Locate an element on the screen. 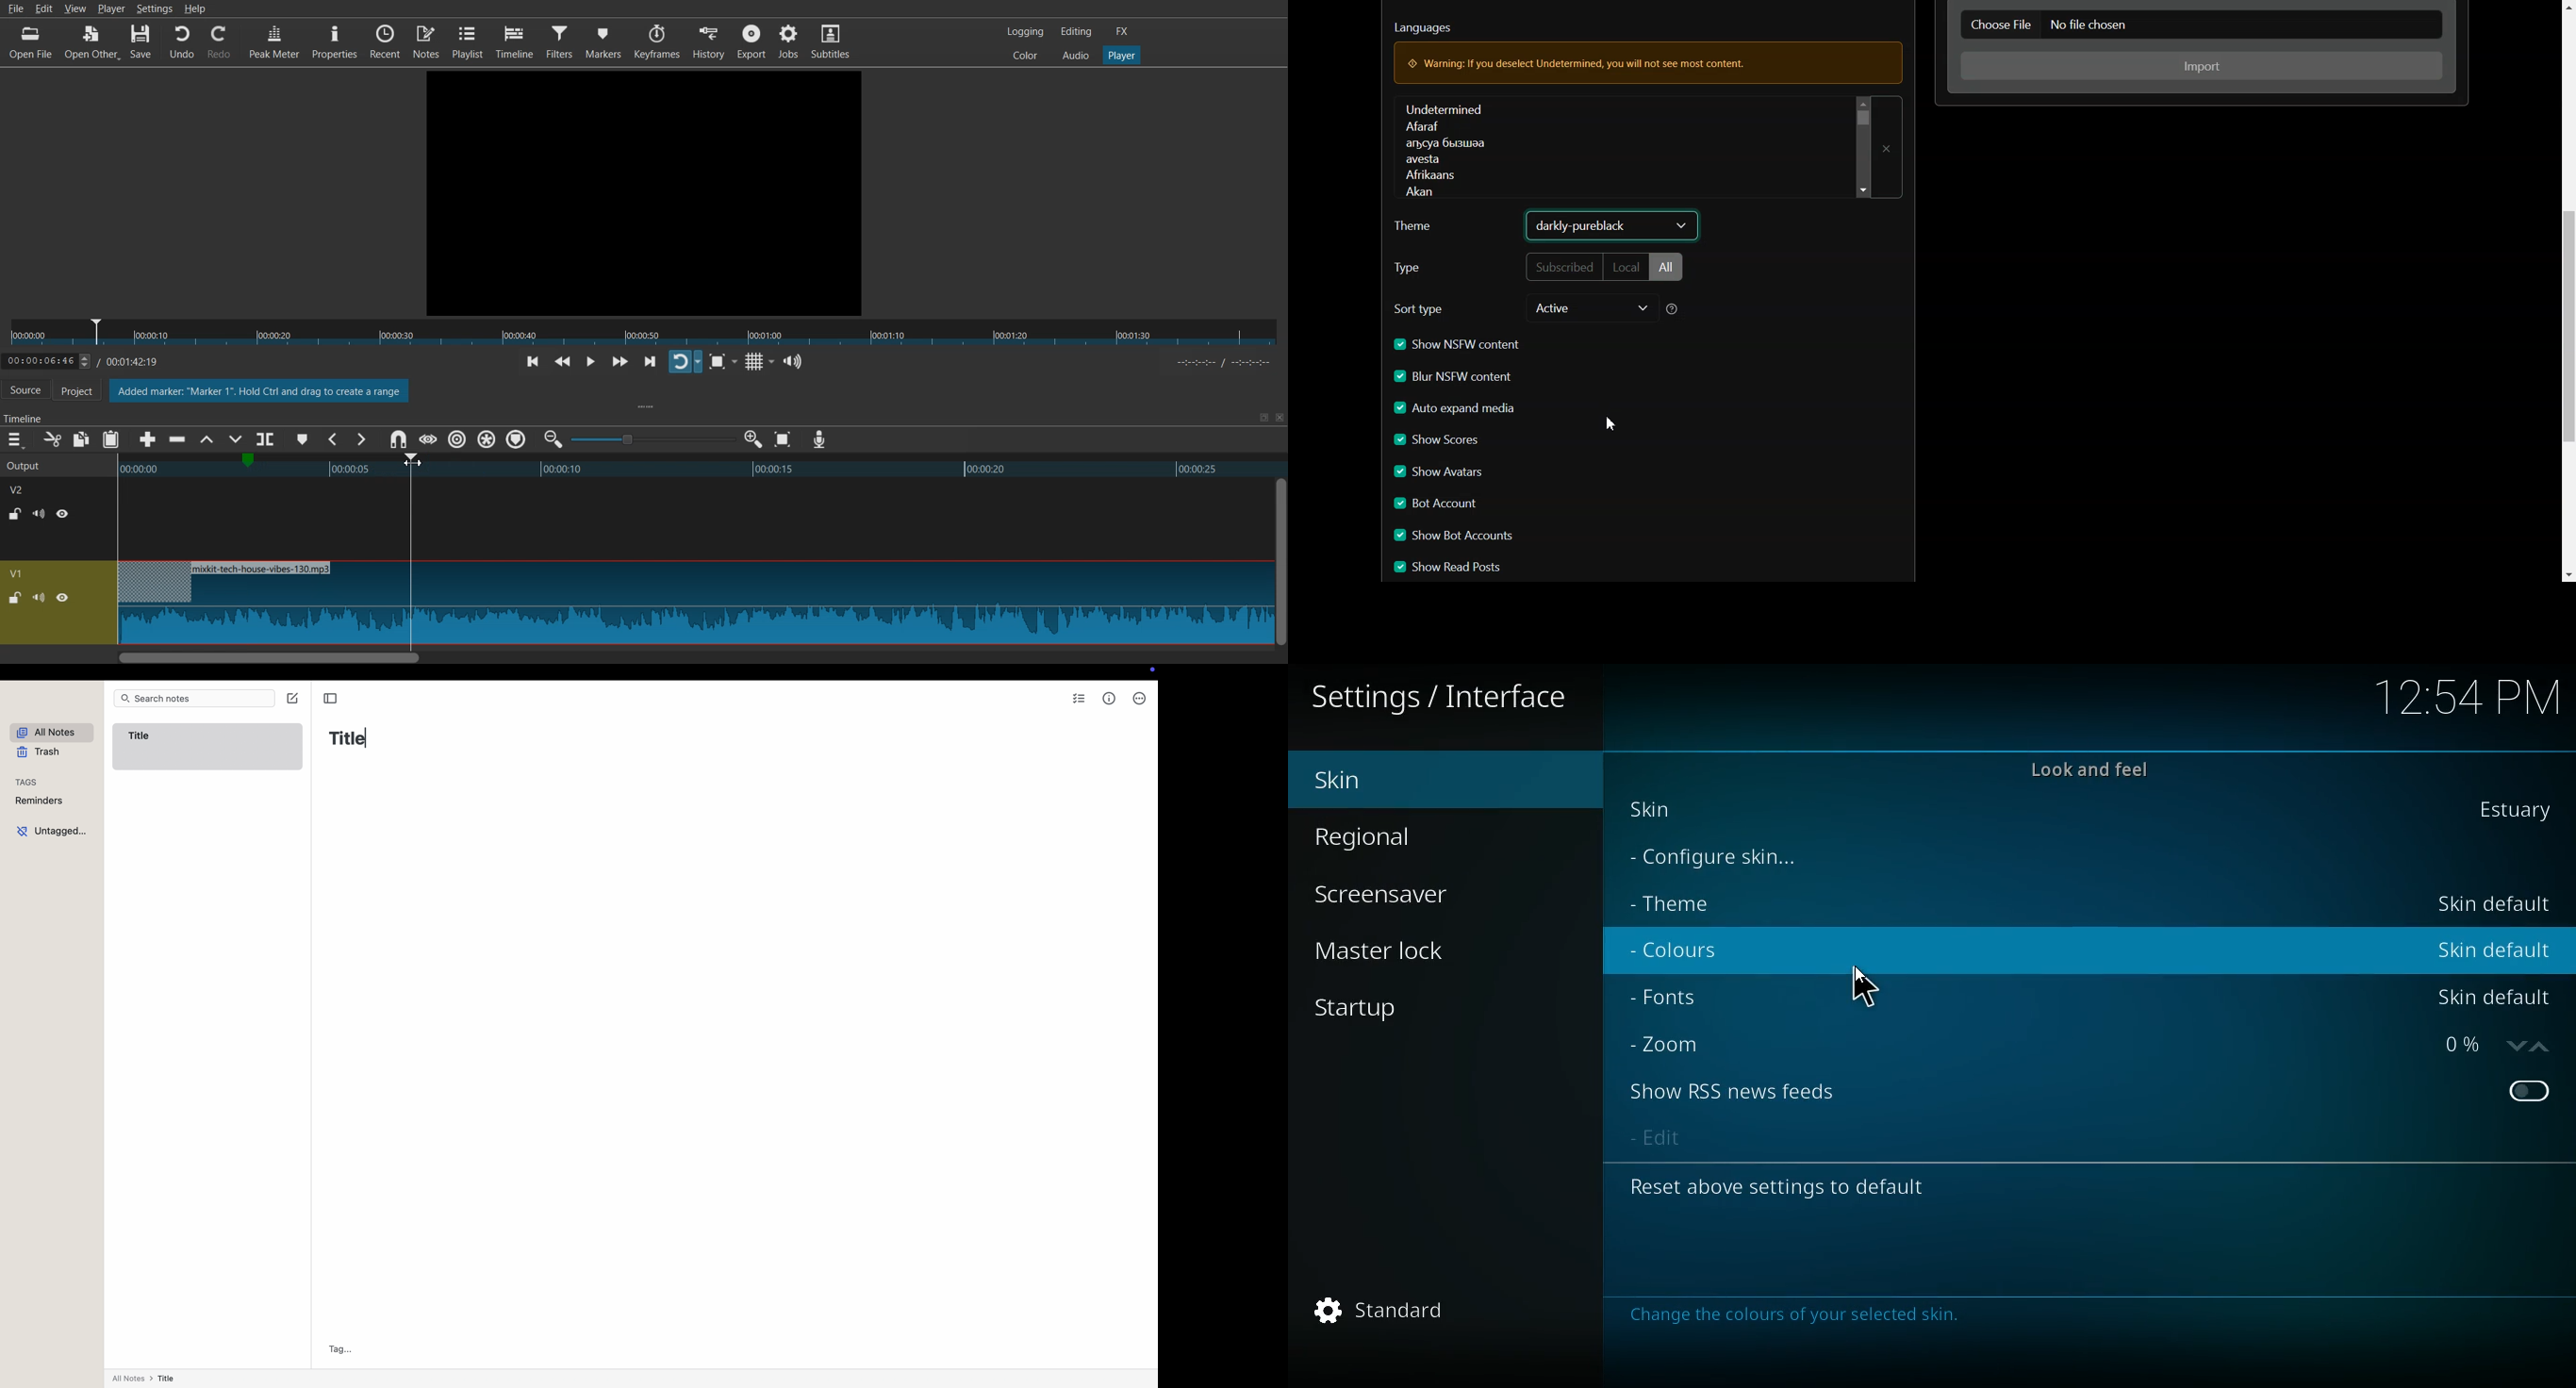  Copy is located at coordinates (82, 439).